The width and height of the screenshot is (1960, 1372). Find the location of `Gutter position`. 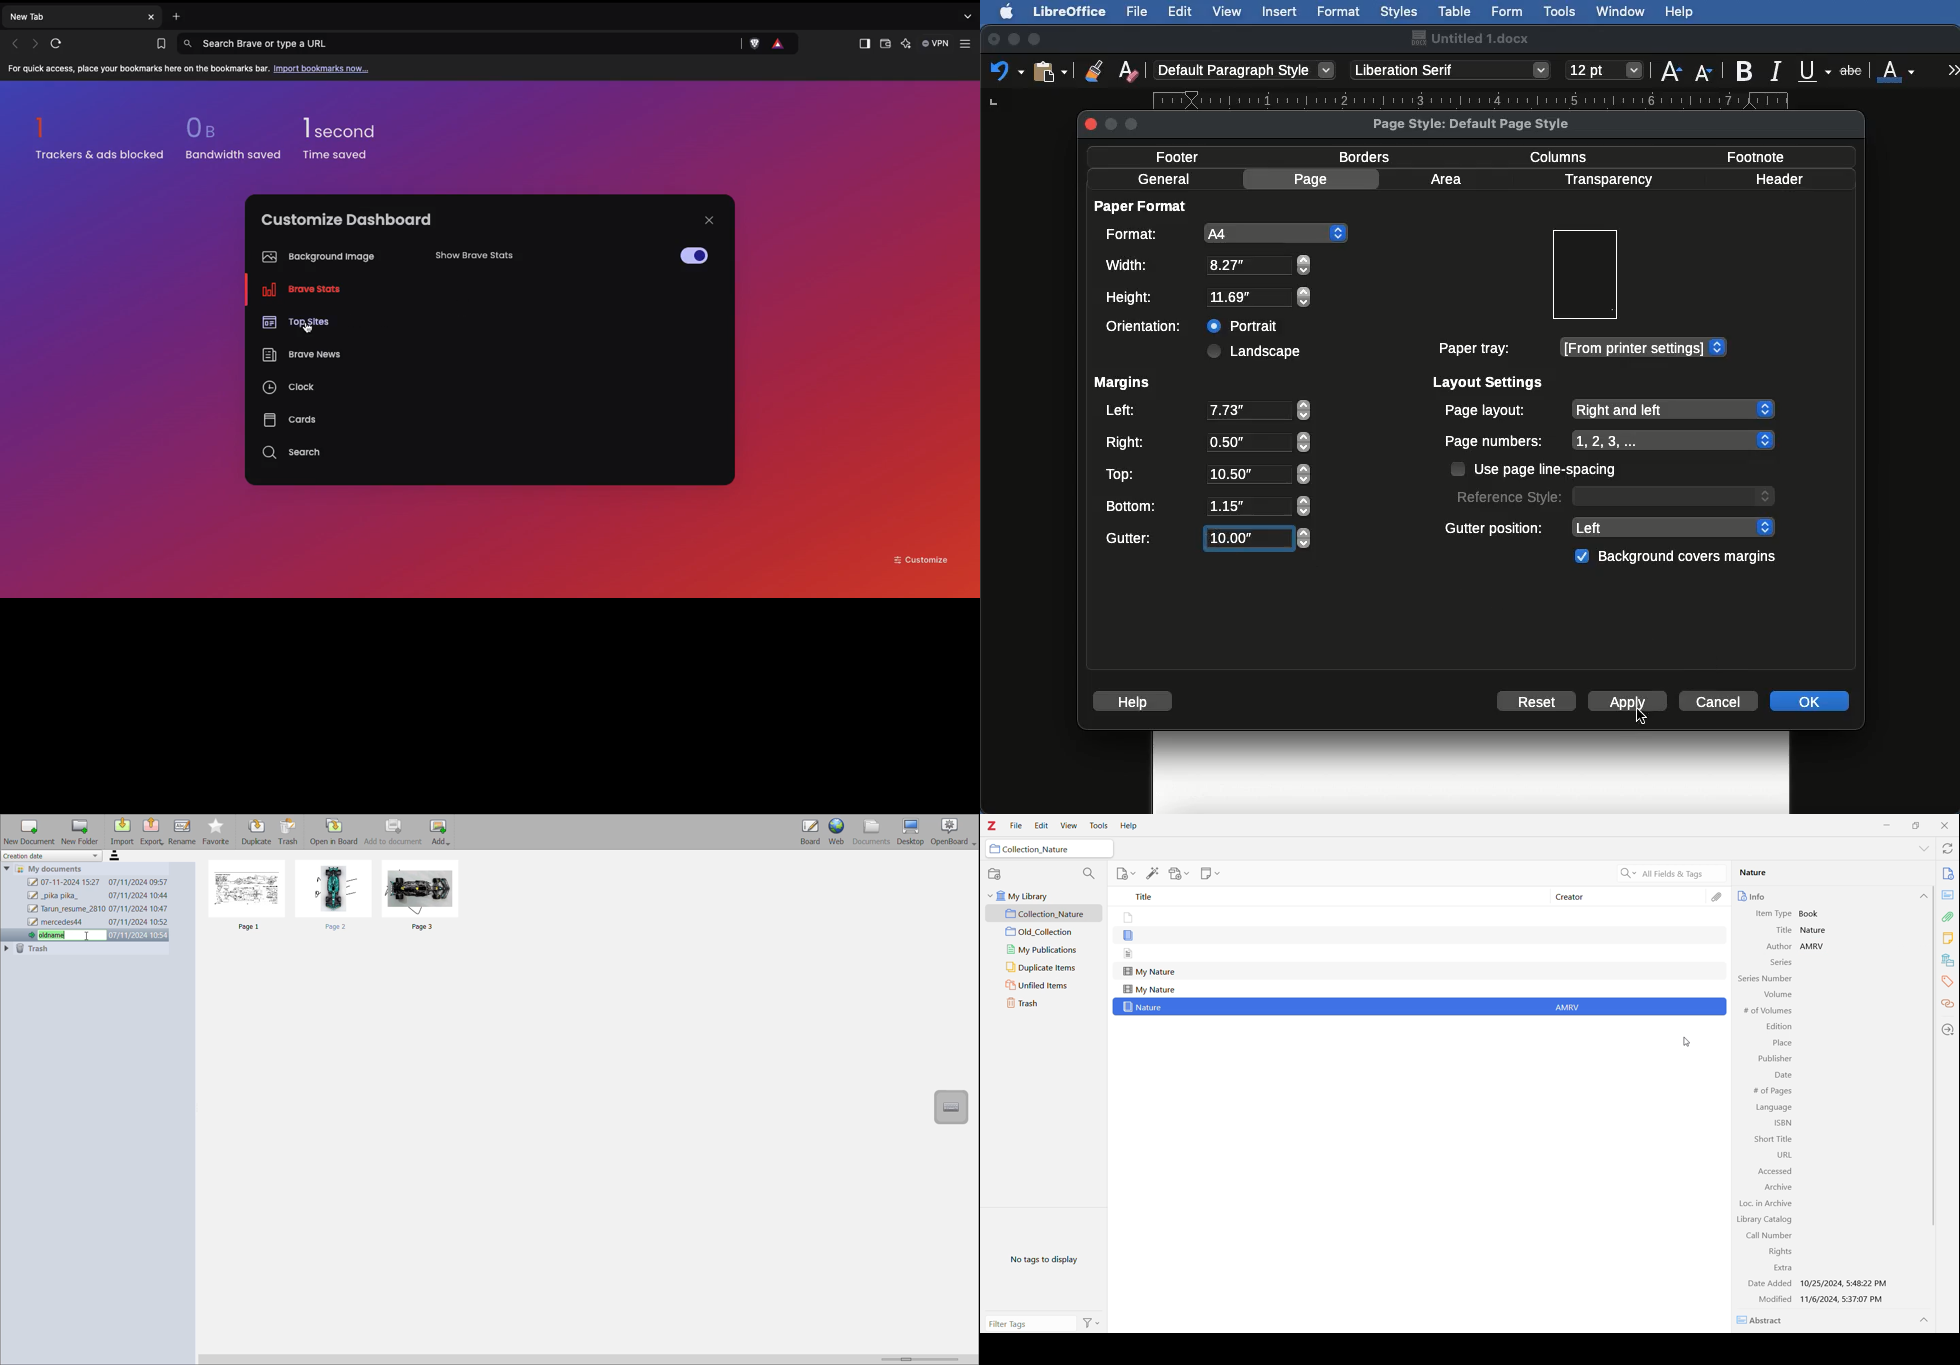

Gutter position is located at coordinates (1611, 526).